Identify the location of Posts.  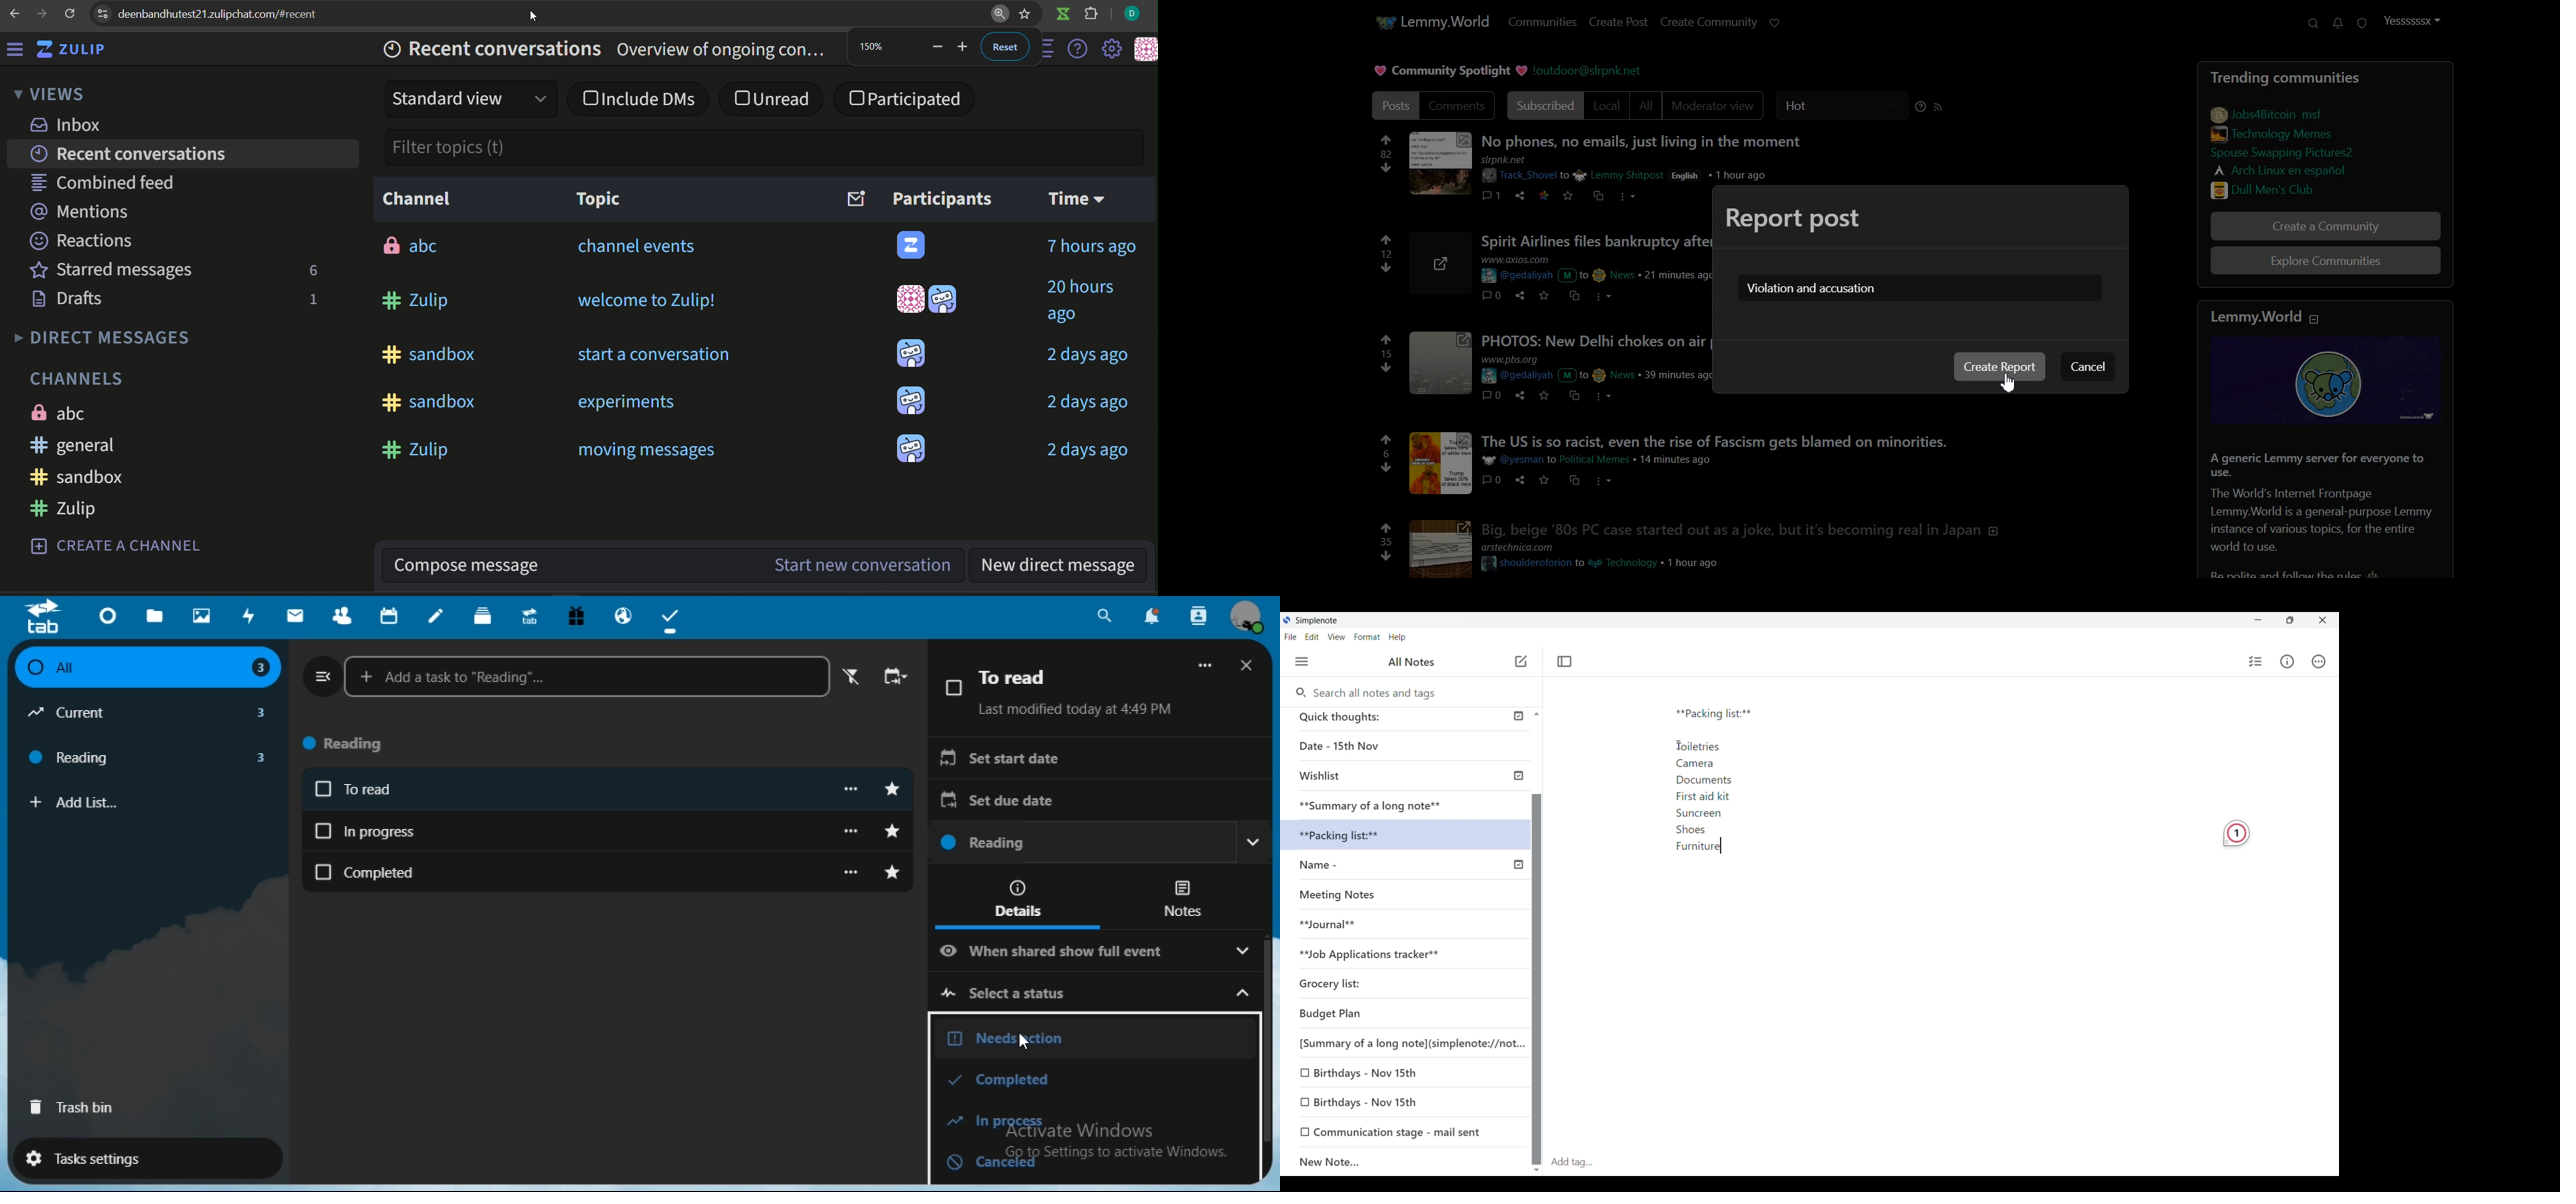
(1641, 140).